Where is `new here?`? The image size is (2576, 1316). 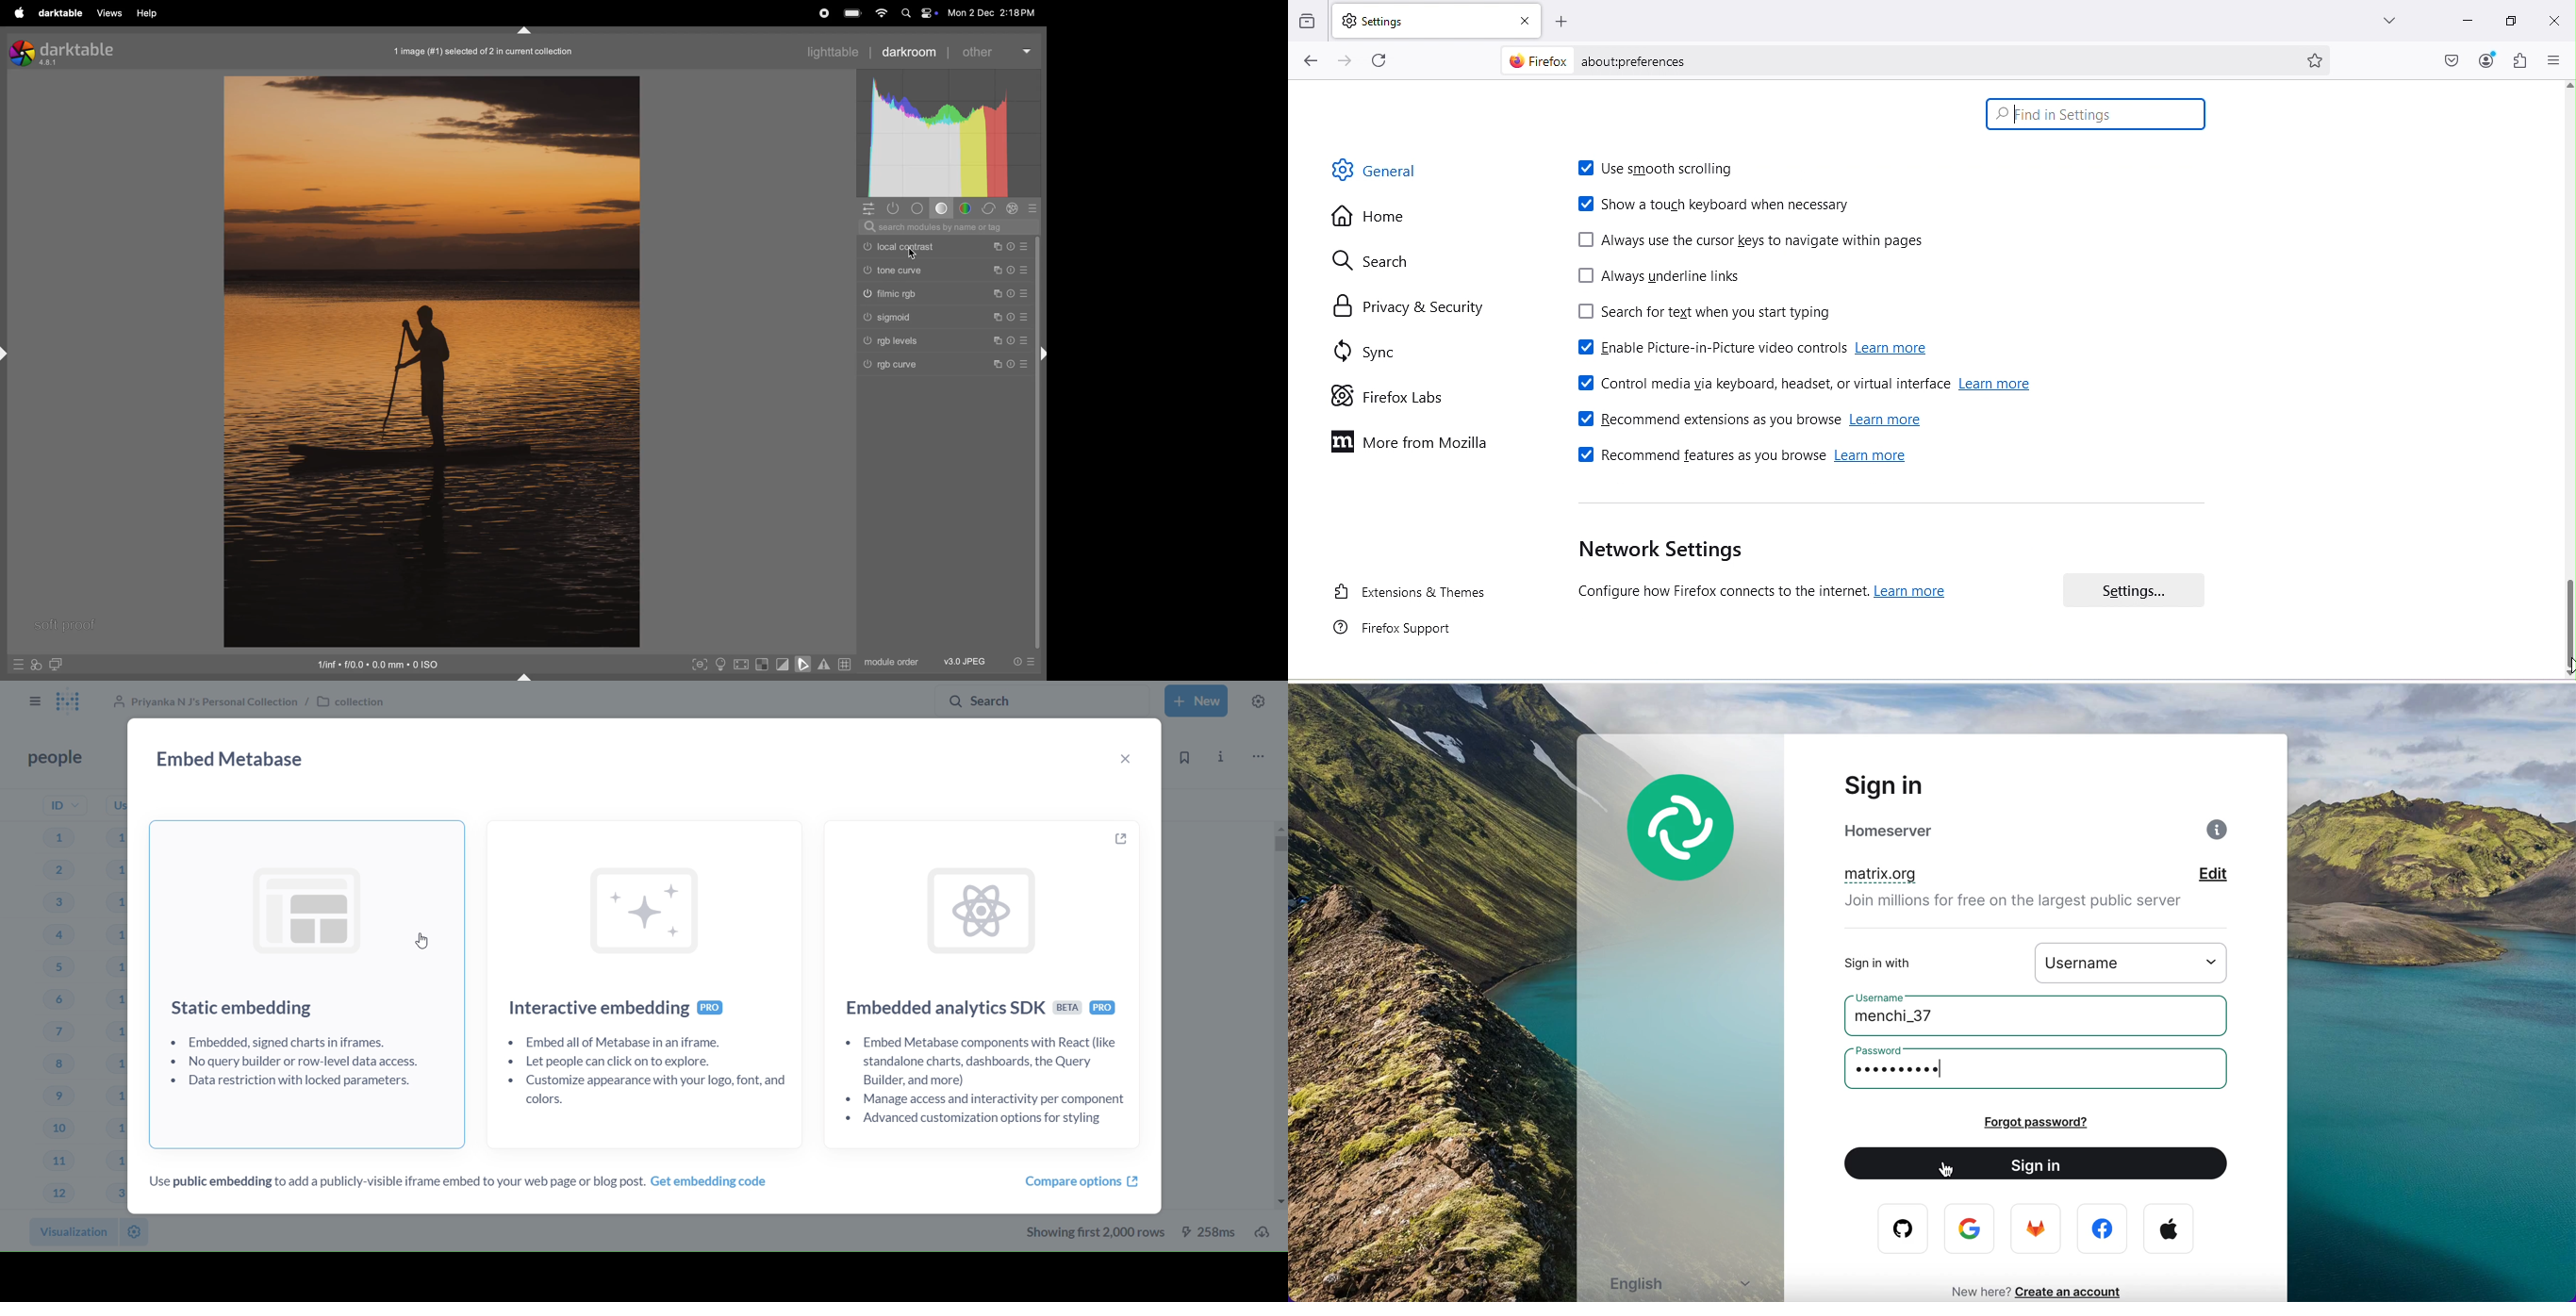
new here? is located at coordinates (1975, 1291).